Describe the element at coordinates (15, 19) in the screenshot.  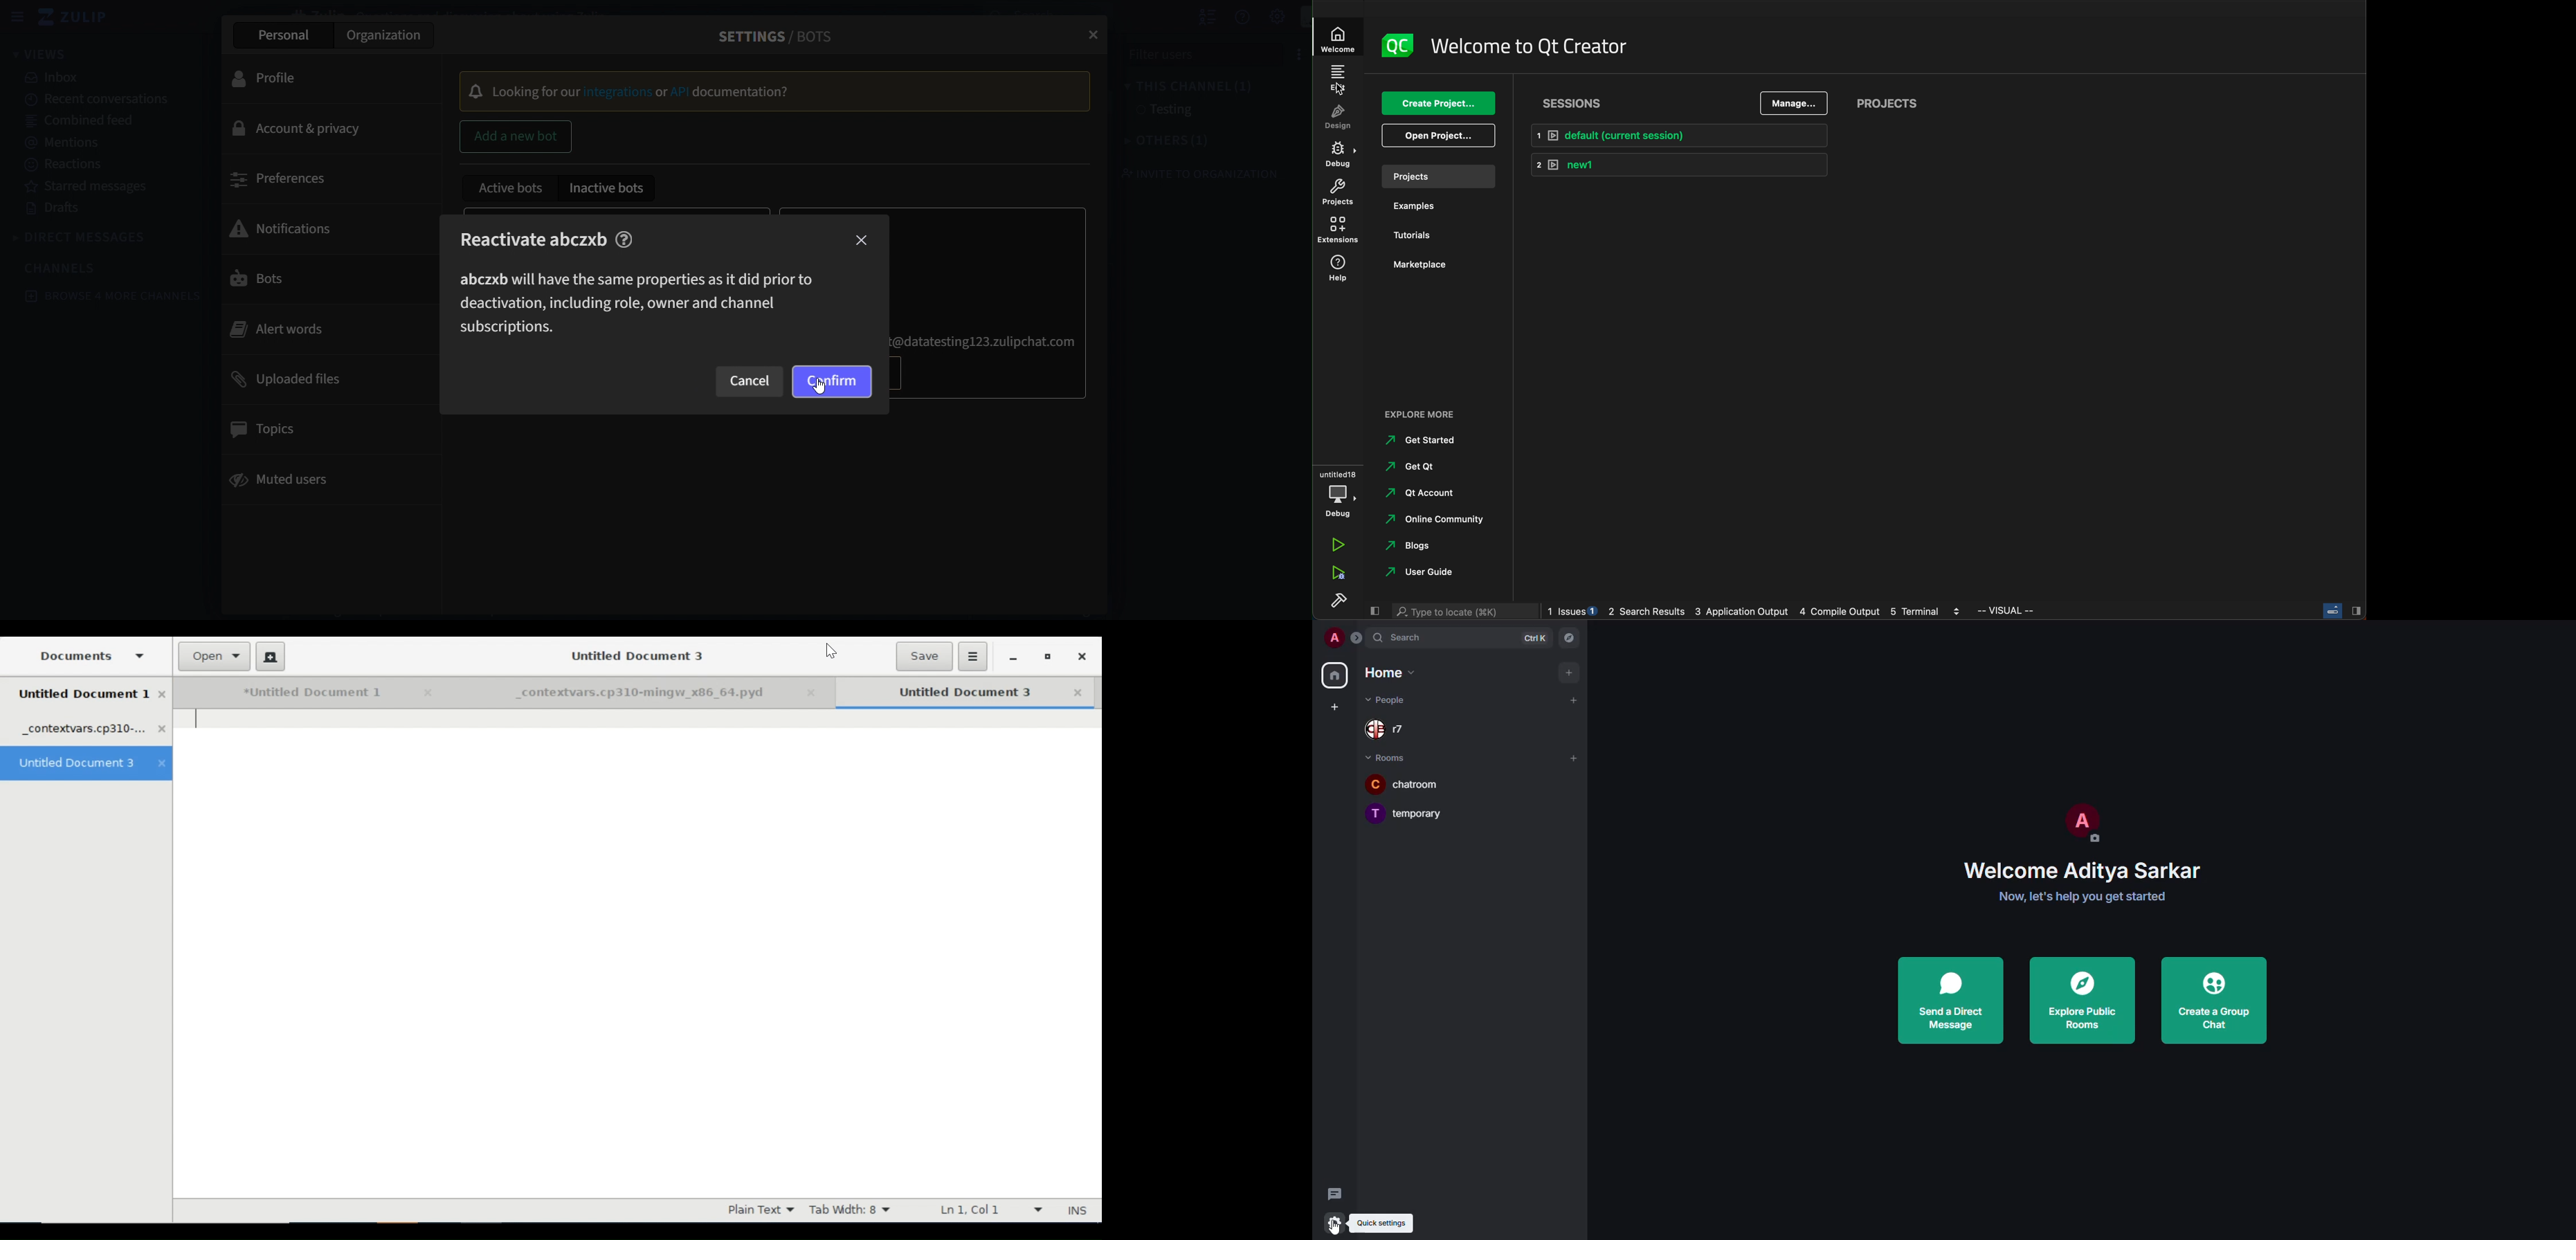
I see `hide sidebar` at that location.